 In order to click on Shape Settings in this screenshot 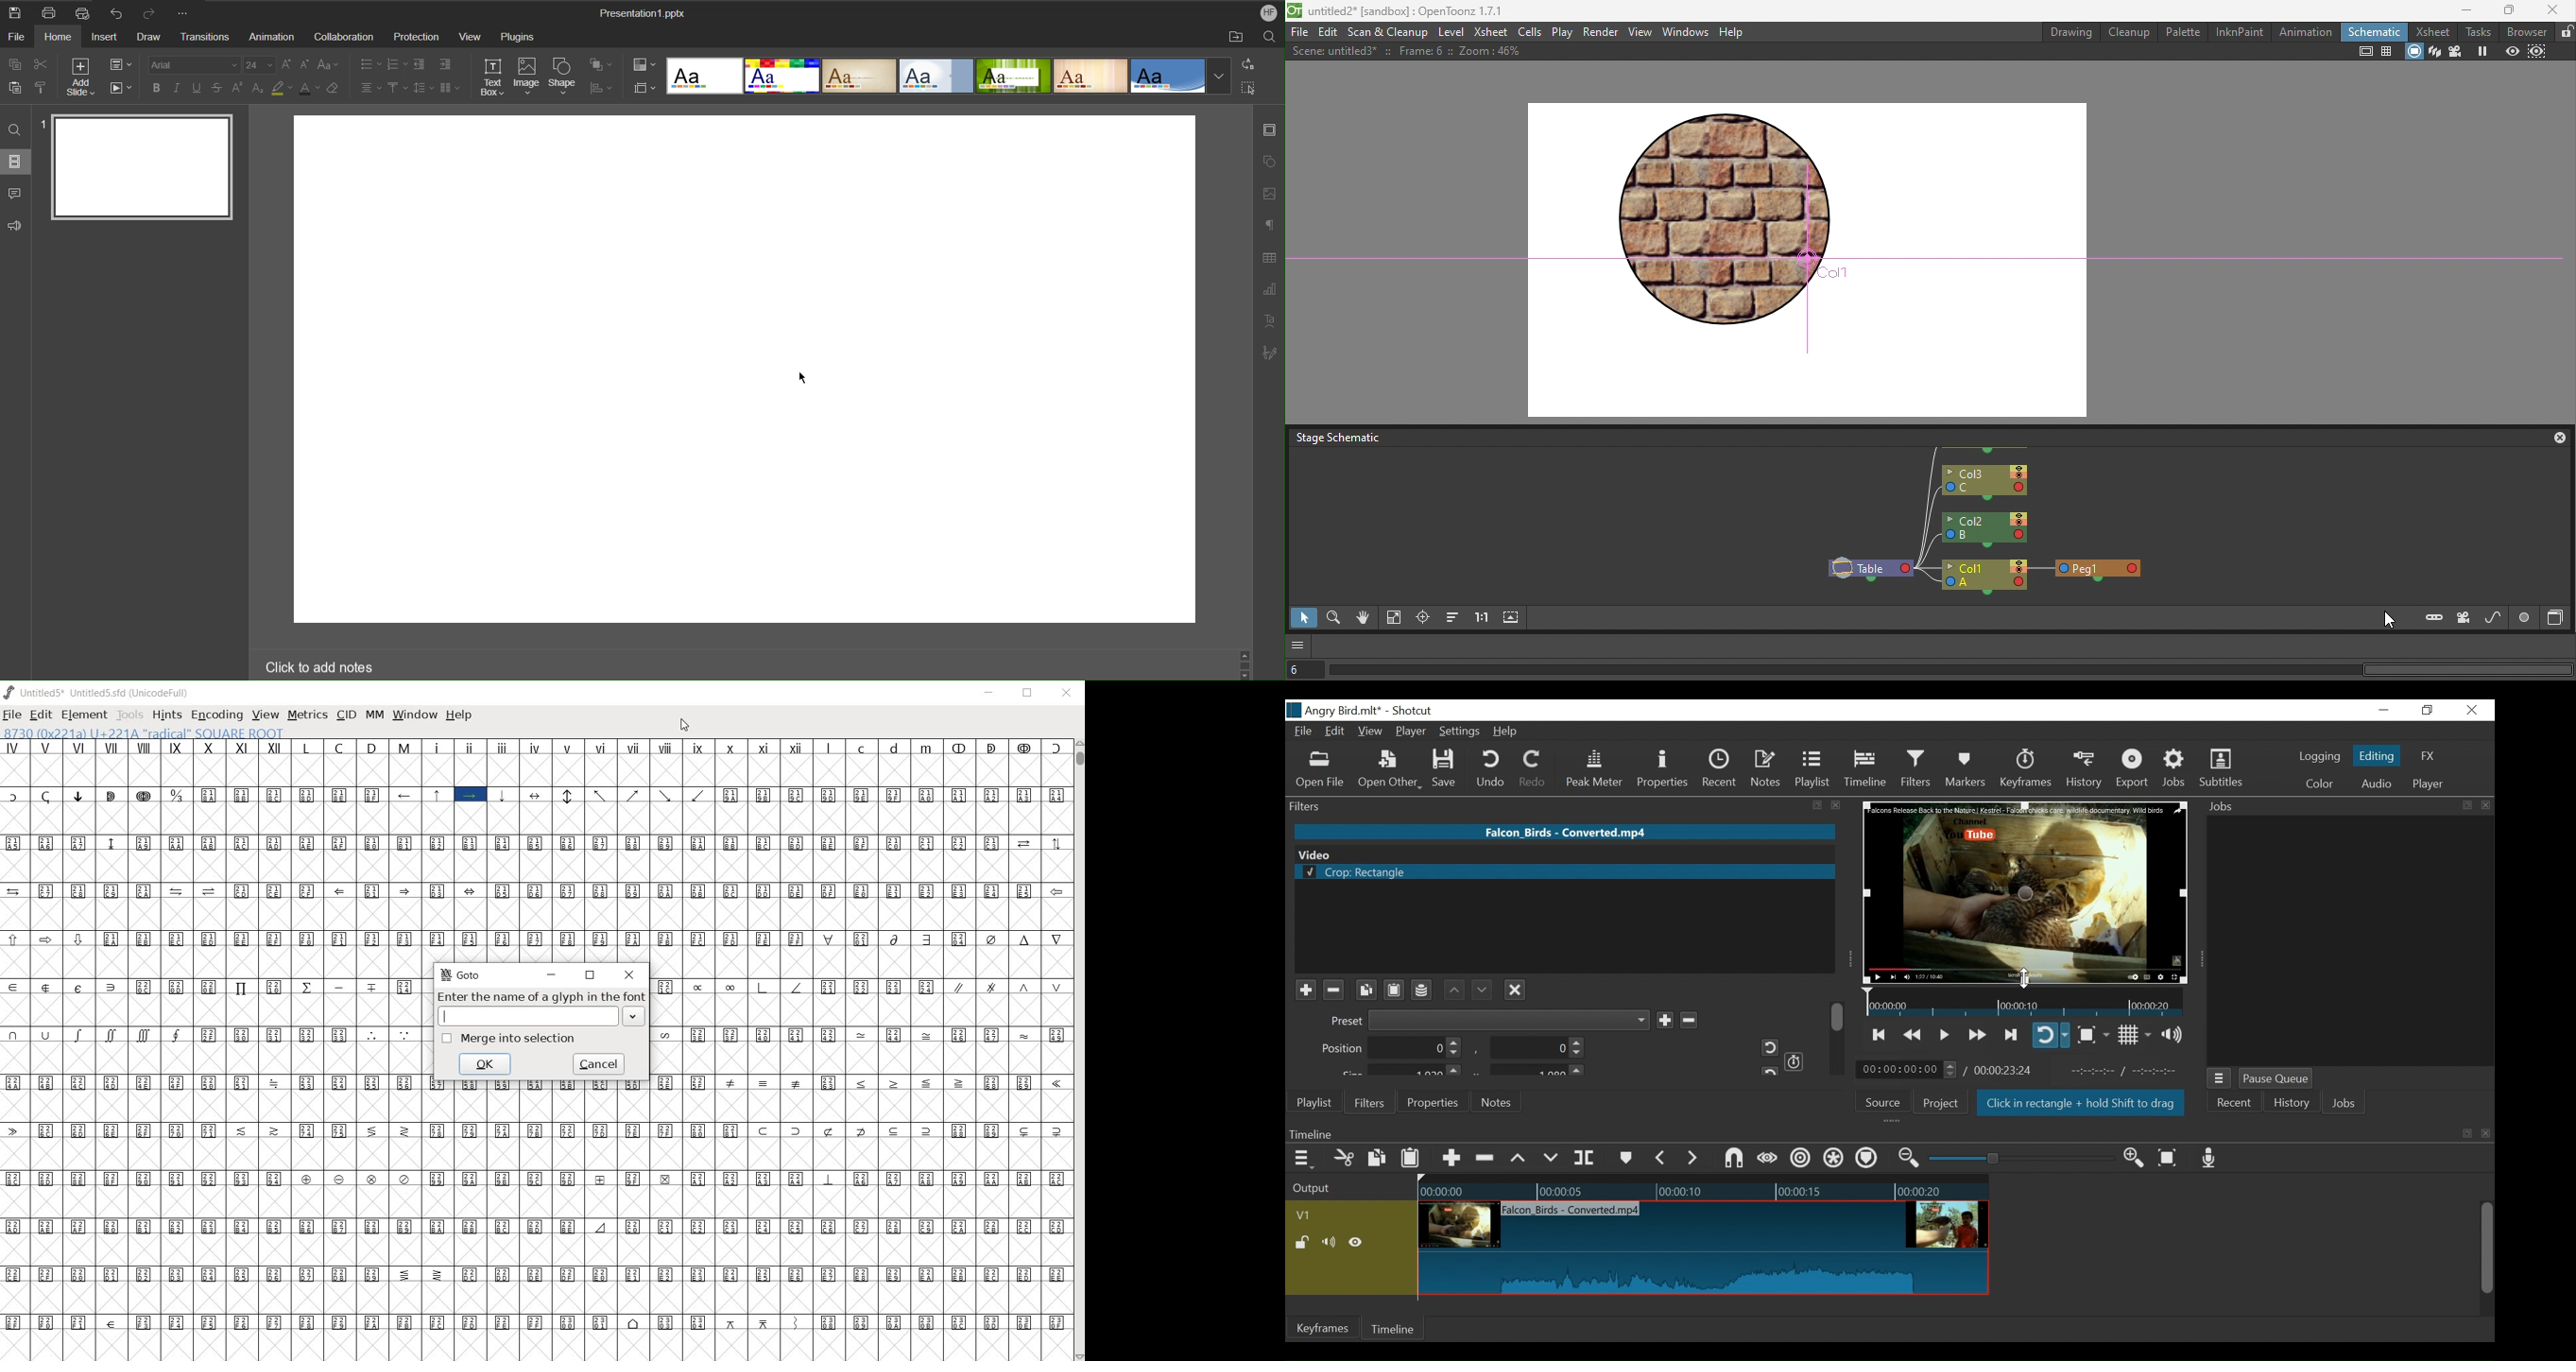, I will do `click(1269, 163)`.